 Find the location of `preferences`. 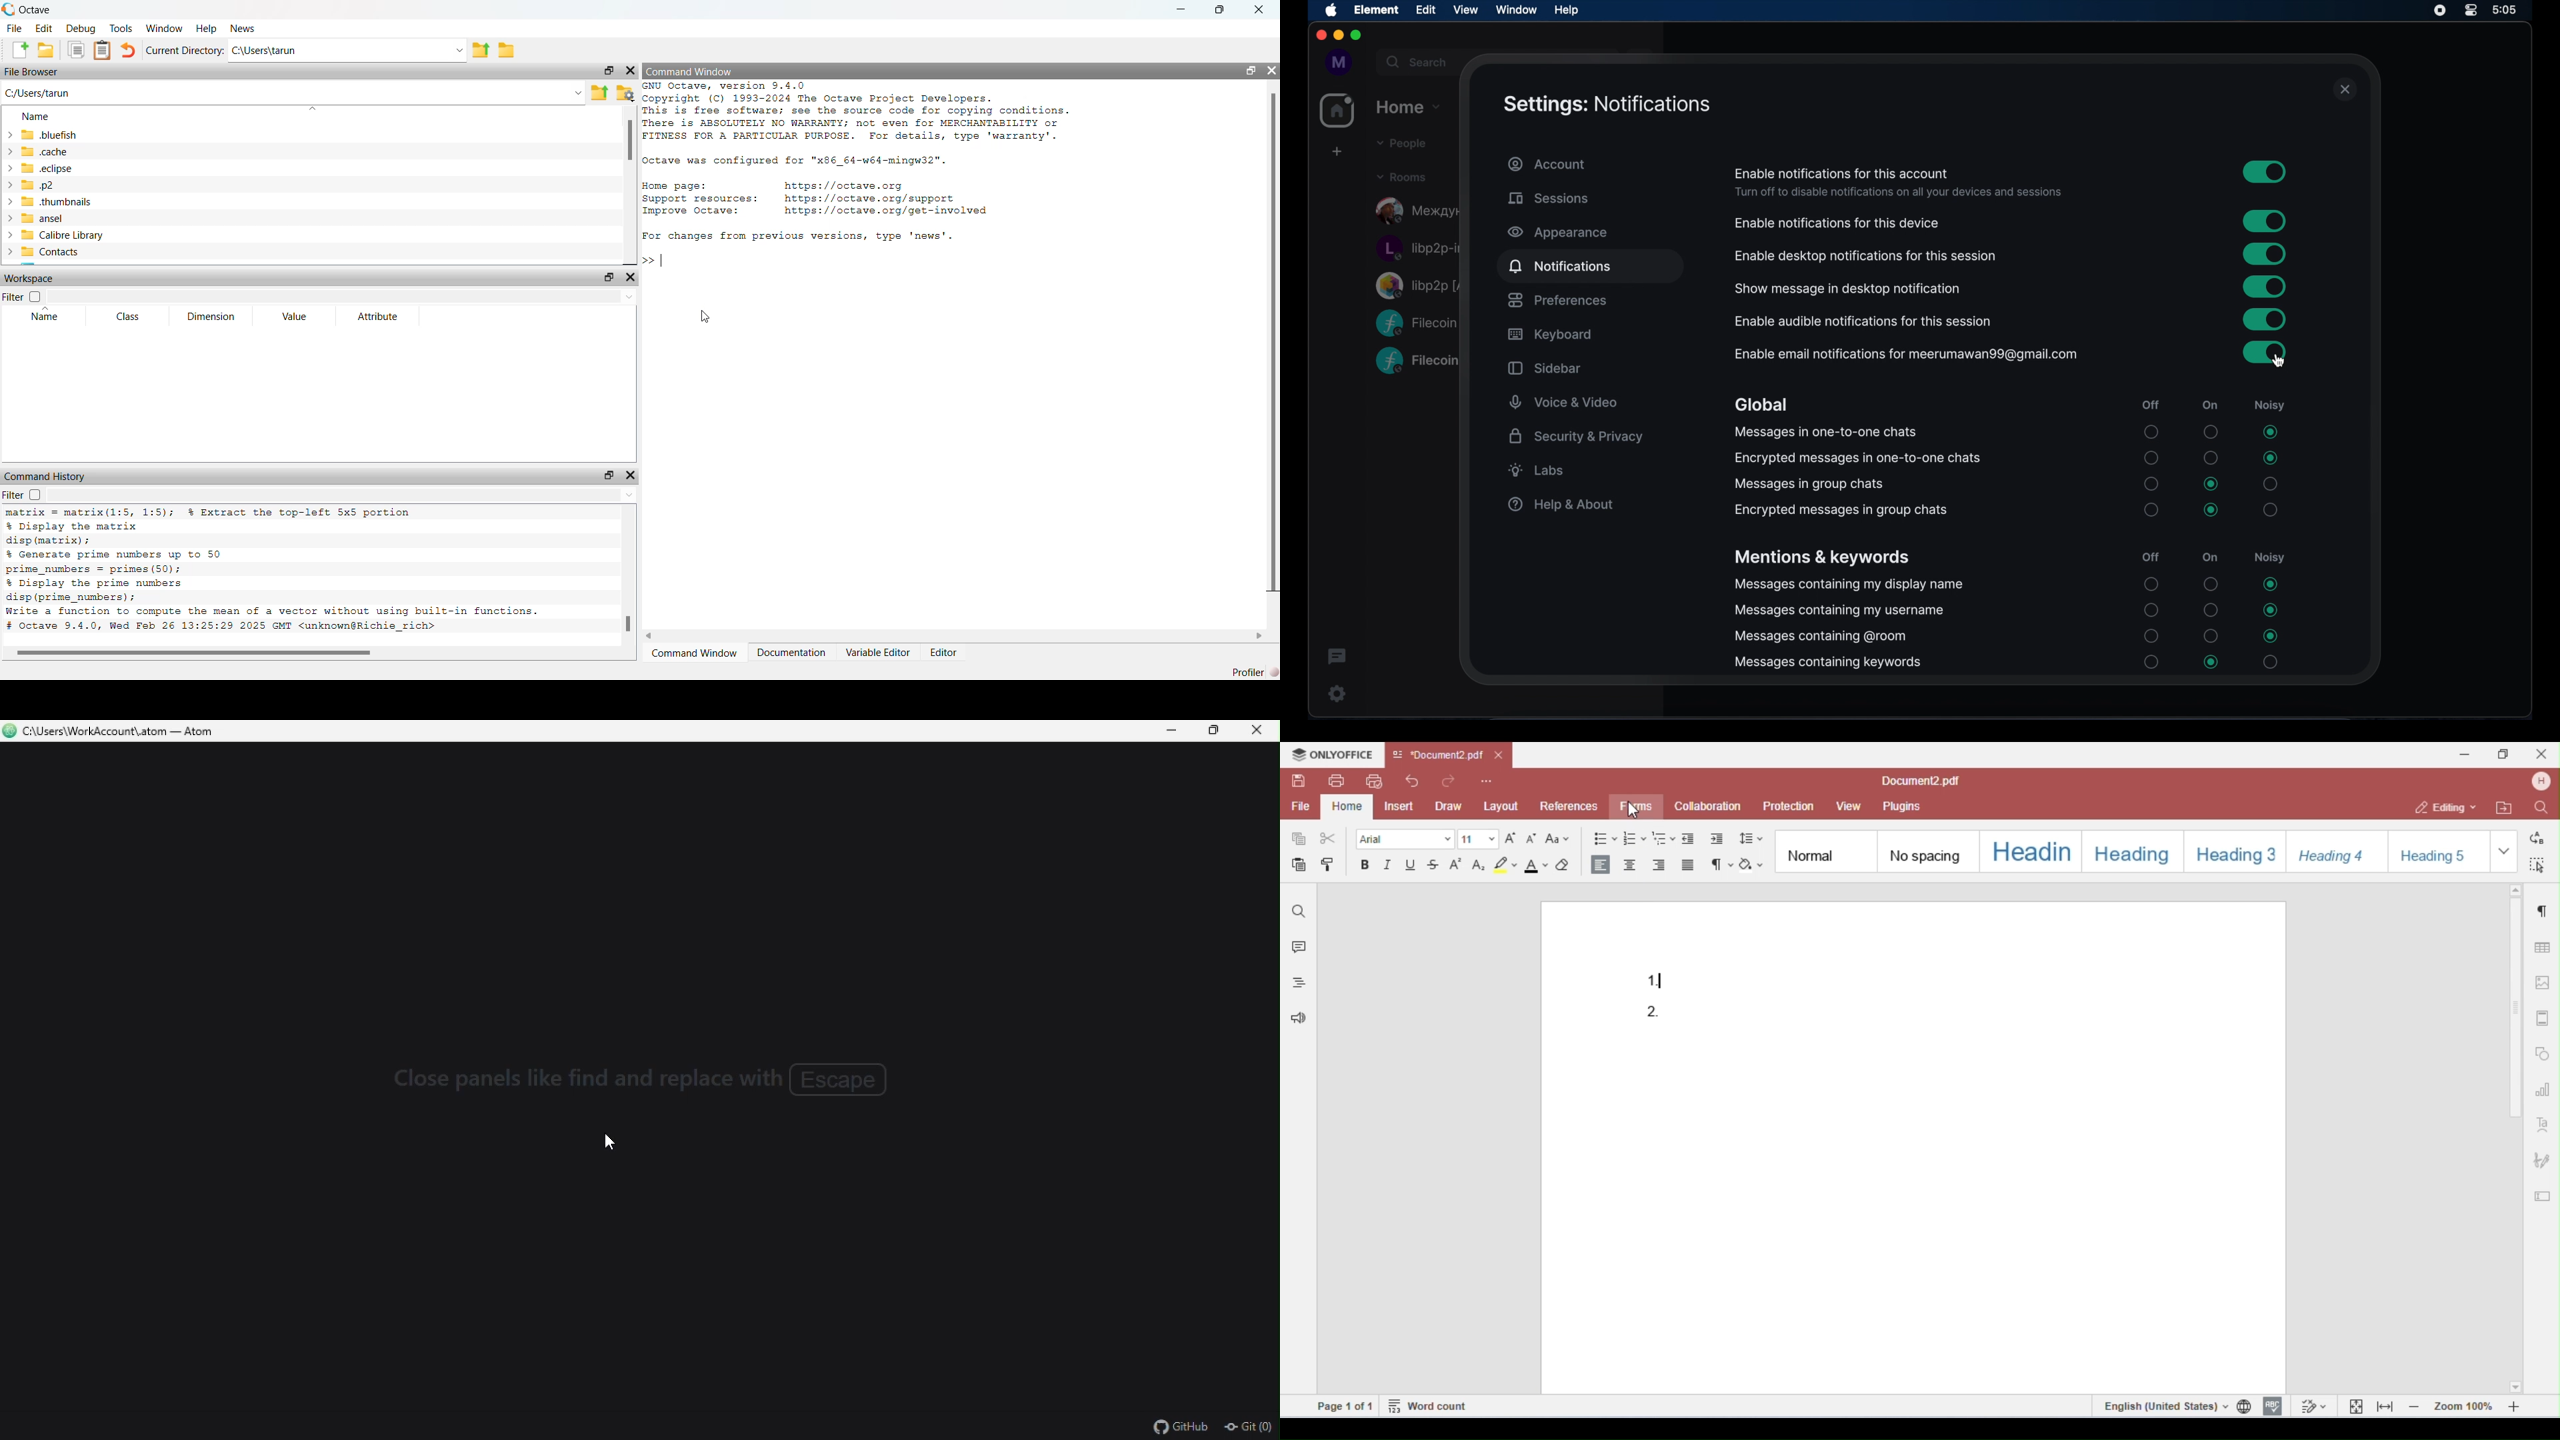

preferences is located at coordinates (1557, 300).